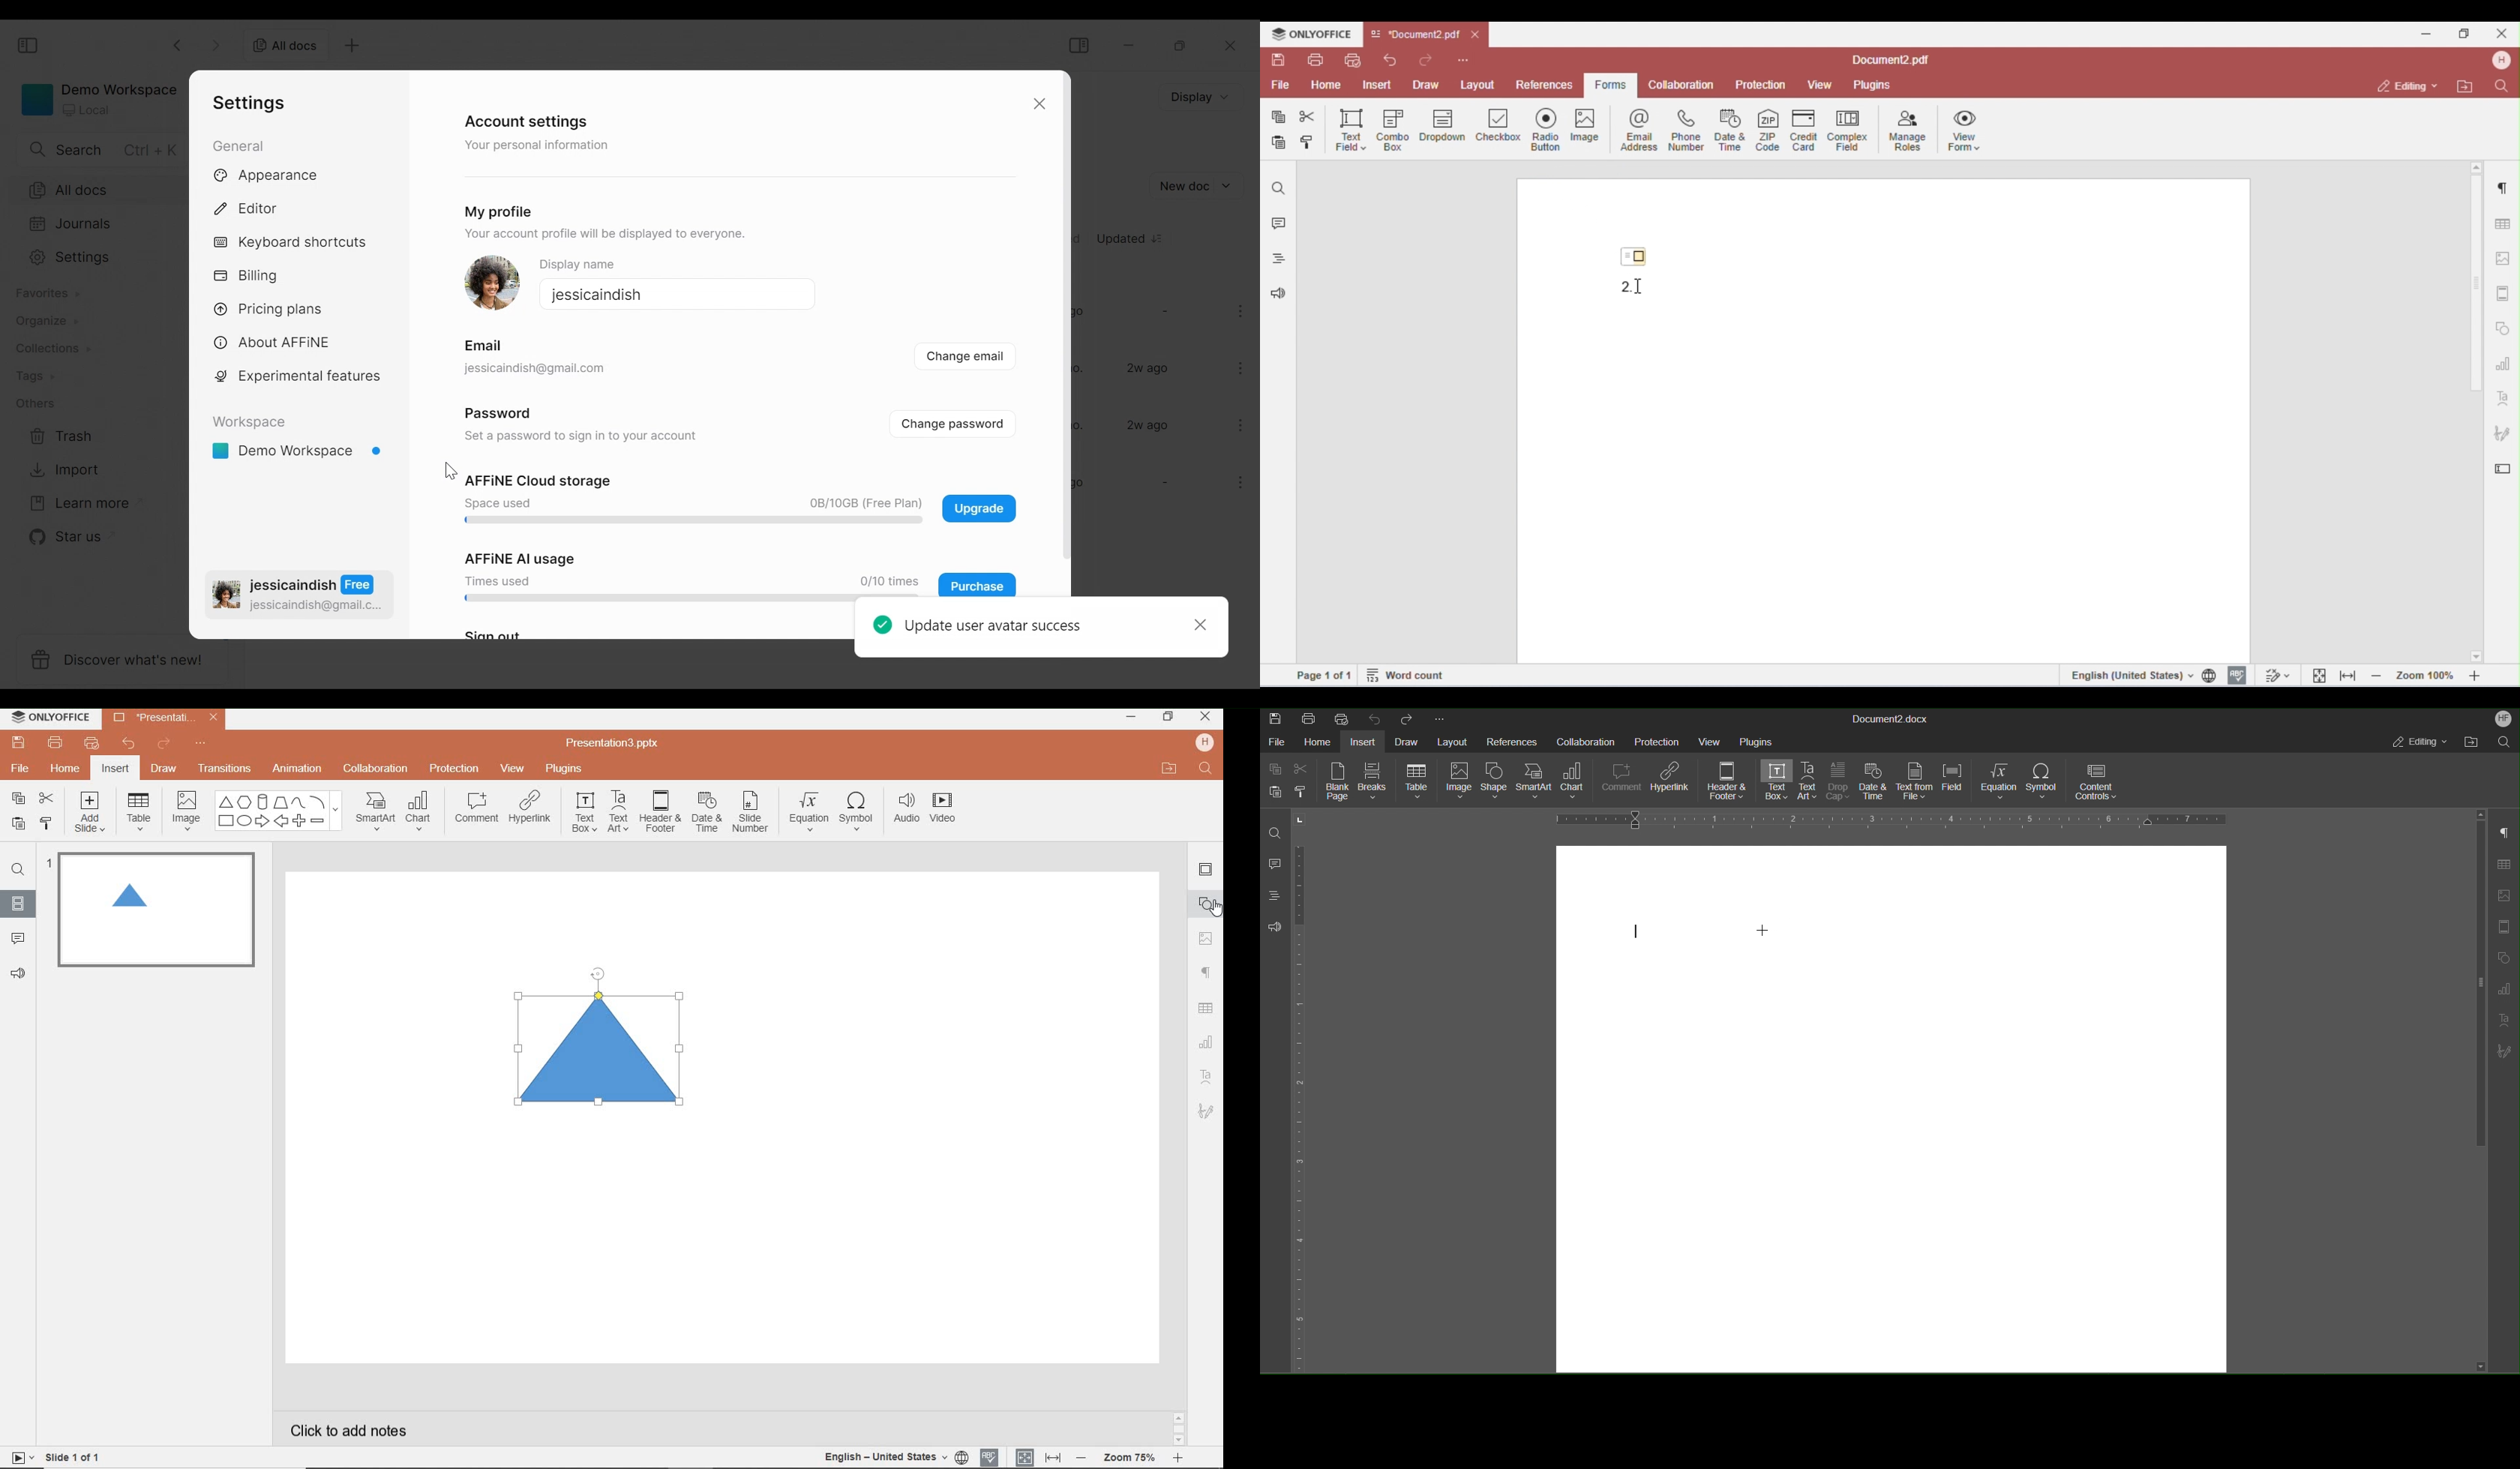 The image size is (2520, 1484). Describe the element at coordinates (497, 212) in the screenshot. I see `My profile` at that location.